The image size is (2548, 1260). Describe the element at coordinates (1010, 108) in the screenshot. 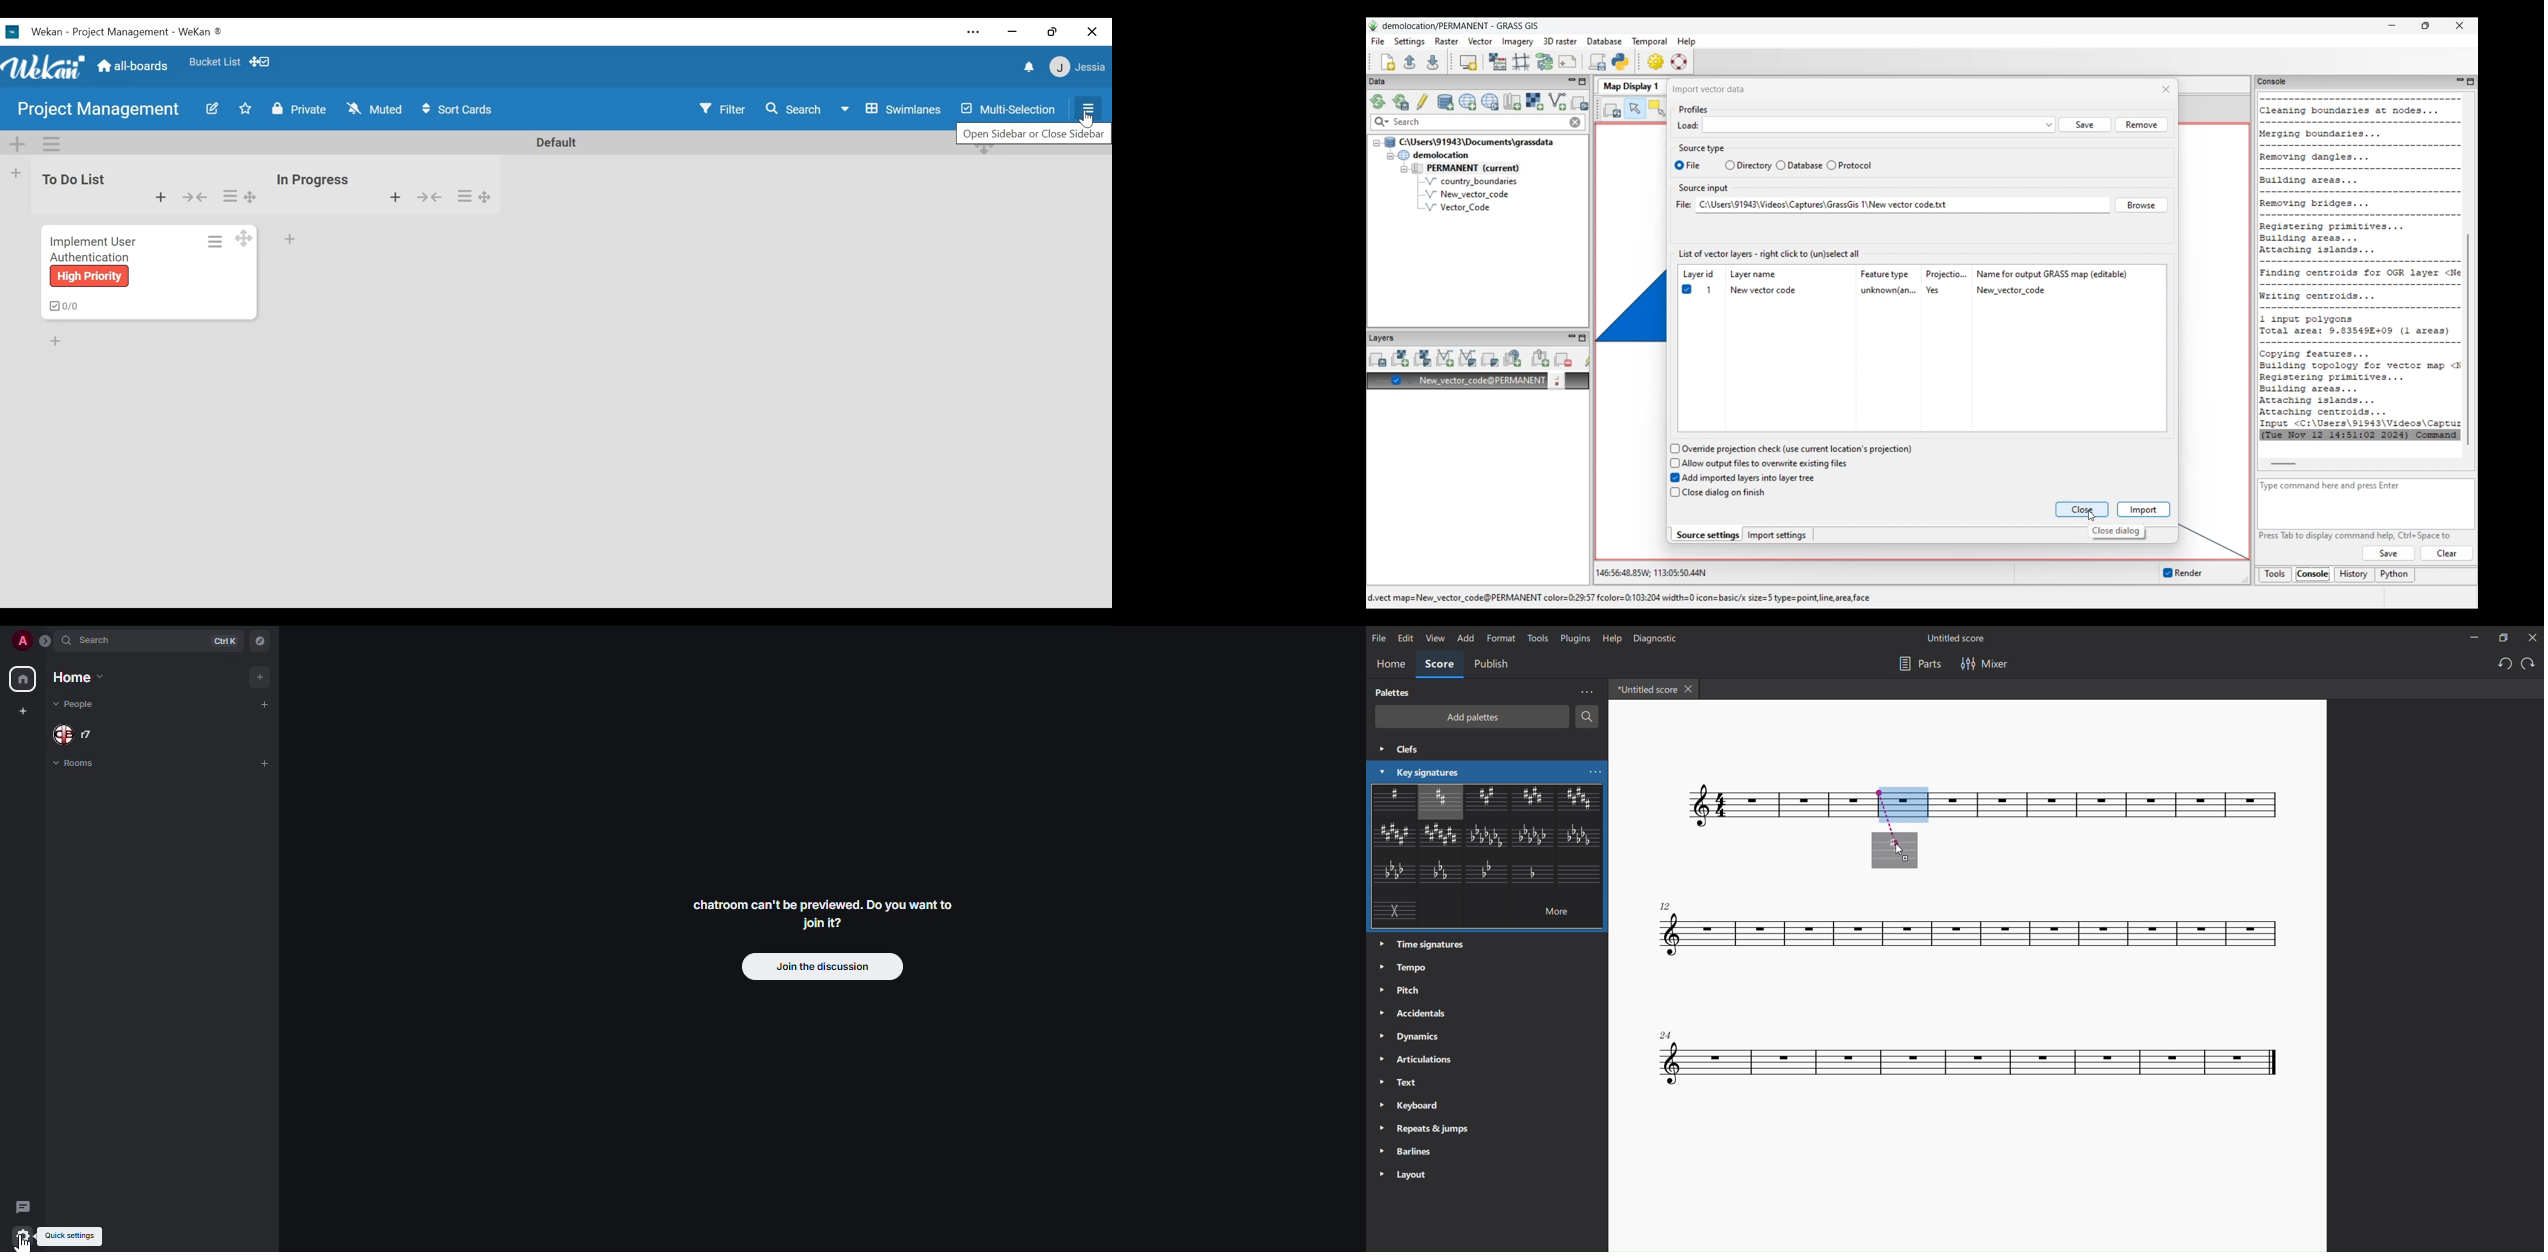

I see `Multi-selection` at that location.